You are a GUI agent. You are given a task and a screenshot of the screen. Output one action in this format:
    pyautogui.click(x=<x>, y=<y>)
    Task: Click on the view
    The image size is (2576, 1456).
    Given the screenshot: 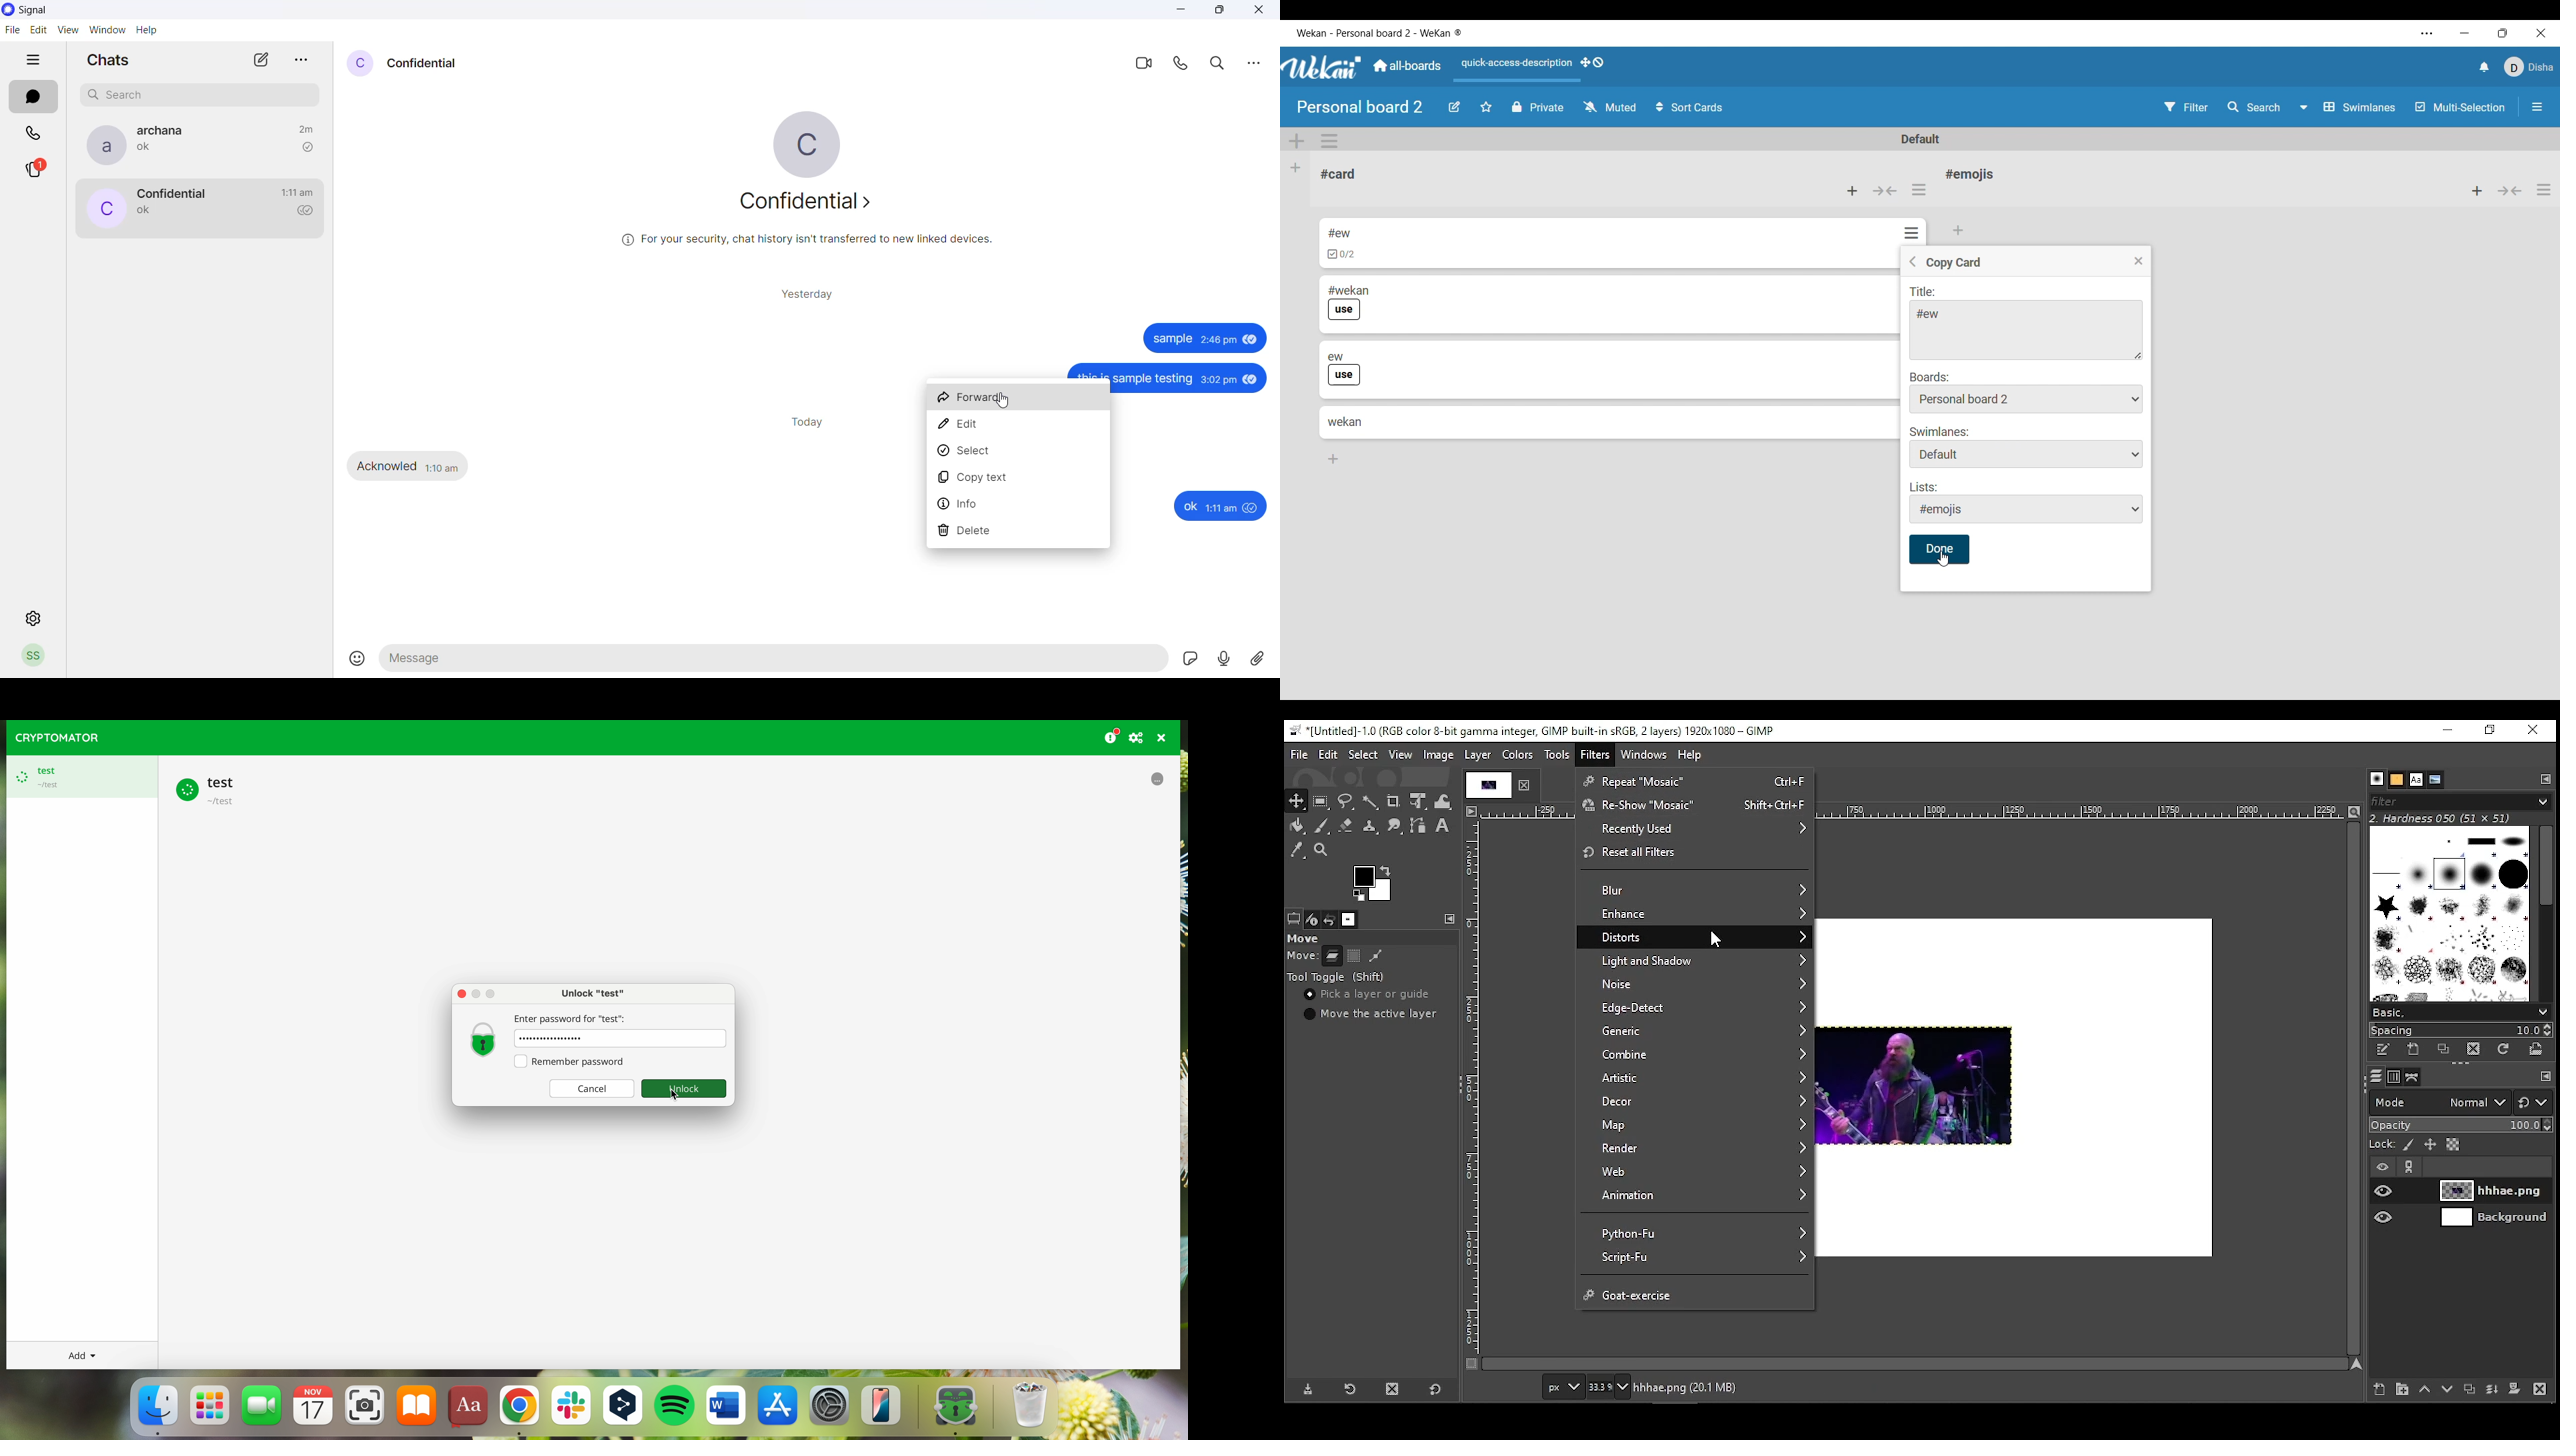 What is the action you would take?
    pyautogui.click(x=1402, y=754)
    